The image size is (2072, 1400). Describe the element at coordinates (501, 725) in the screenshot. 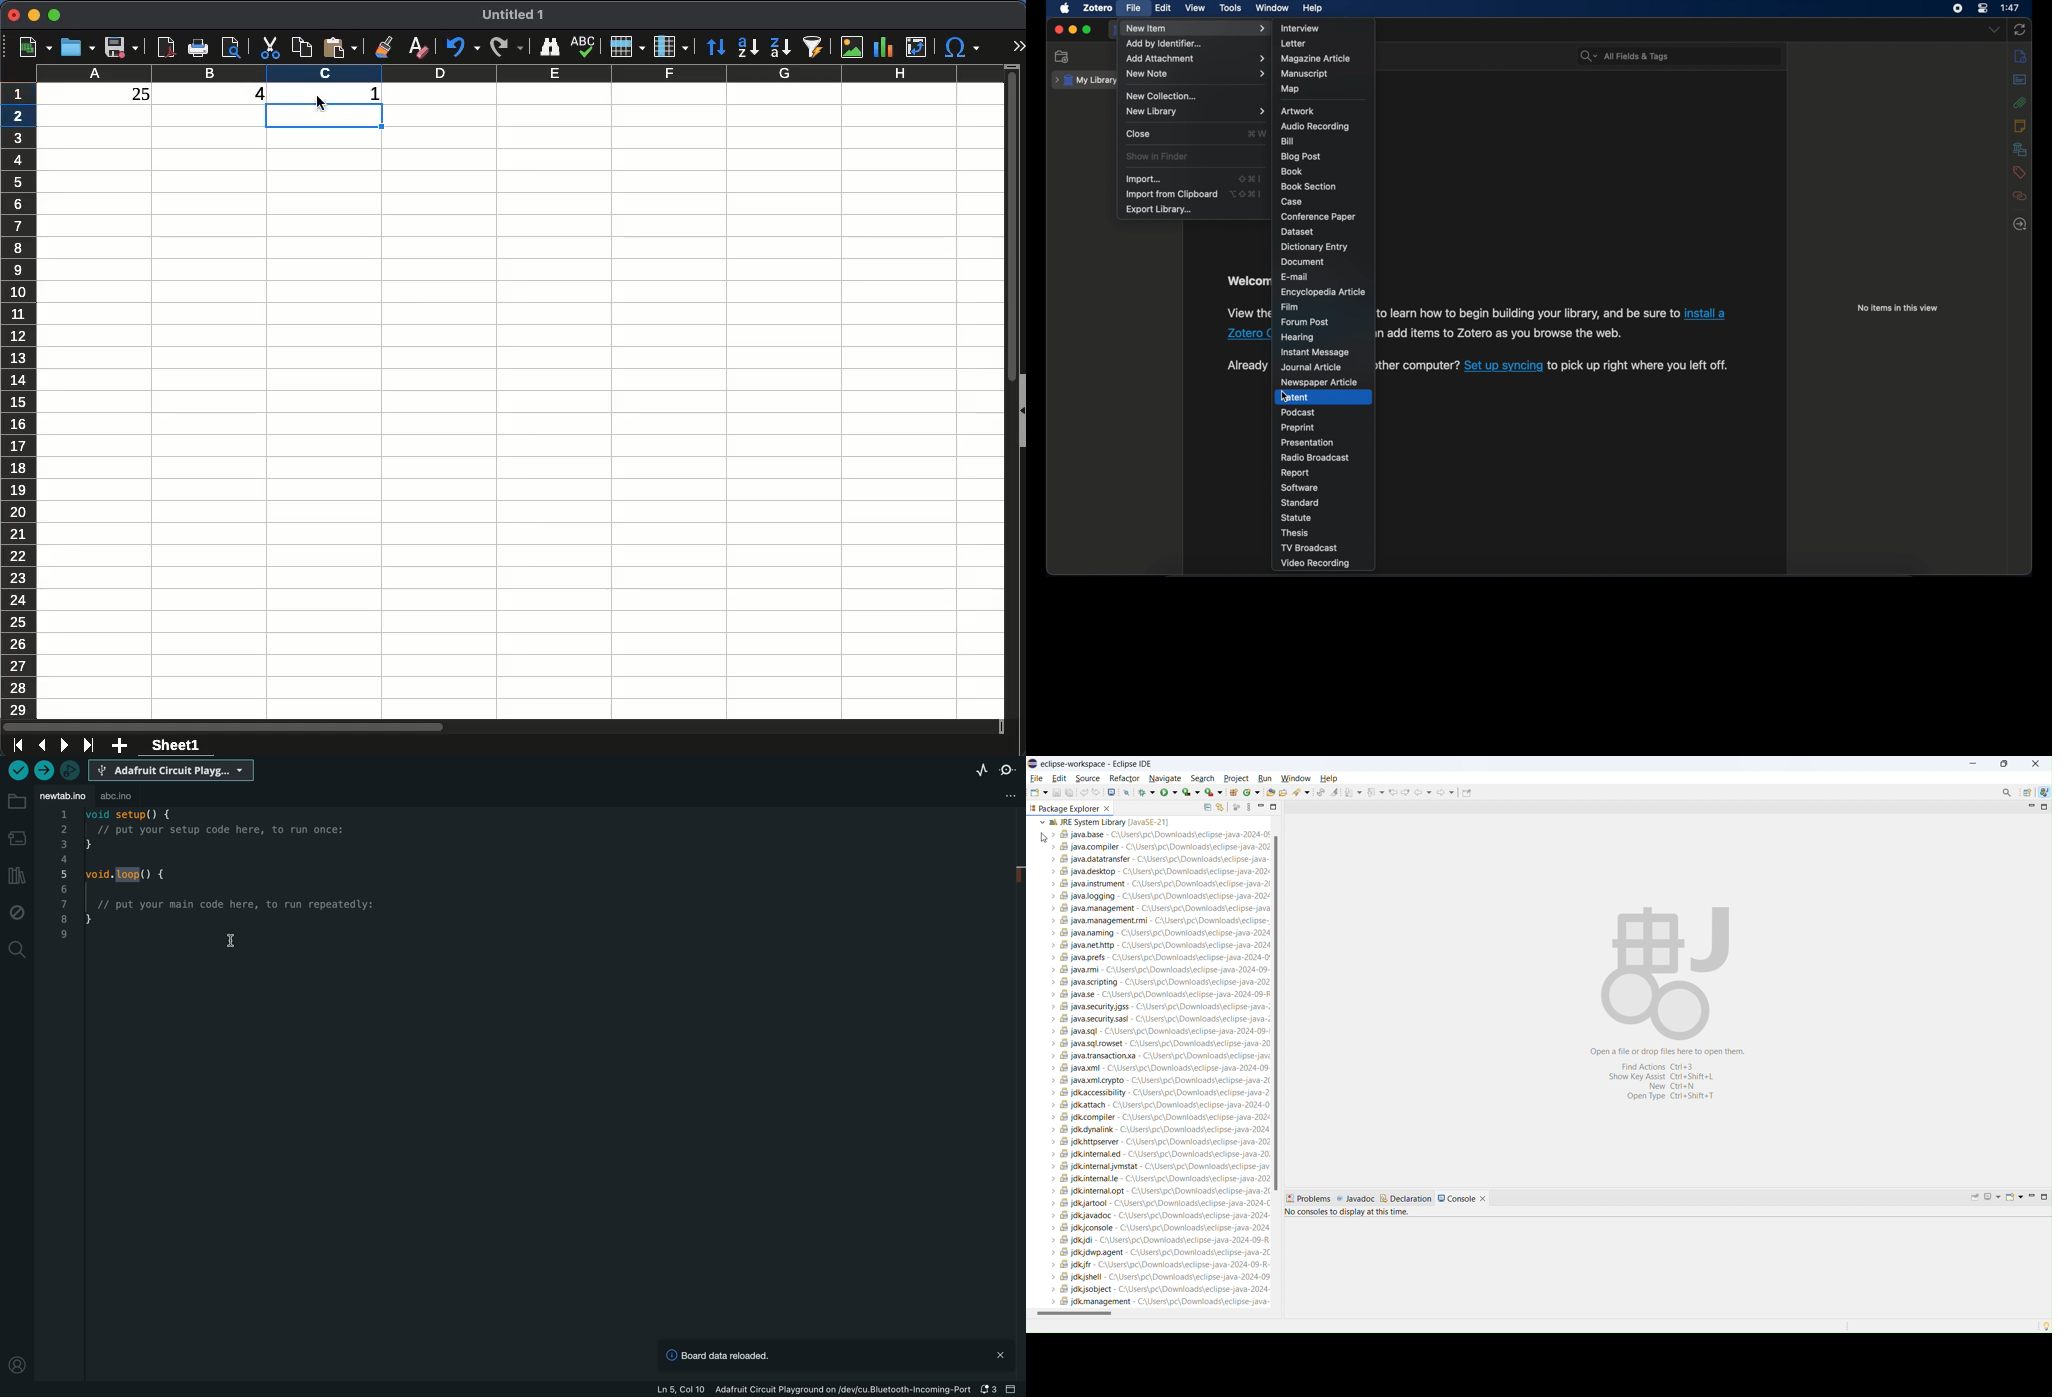

I see `scroll` at that location.